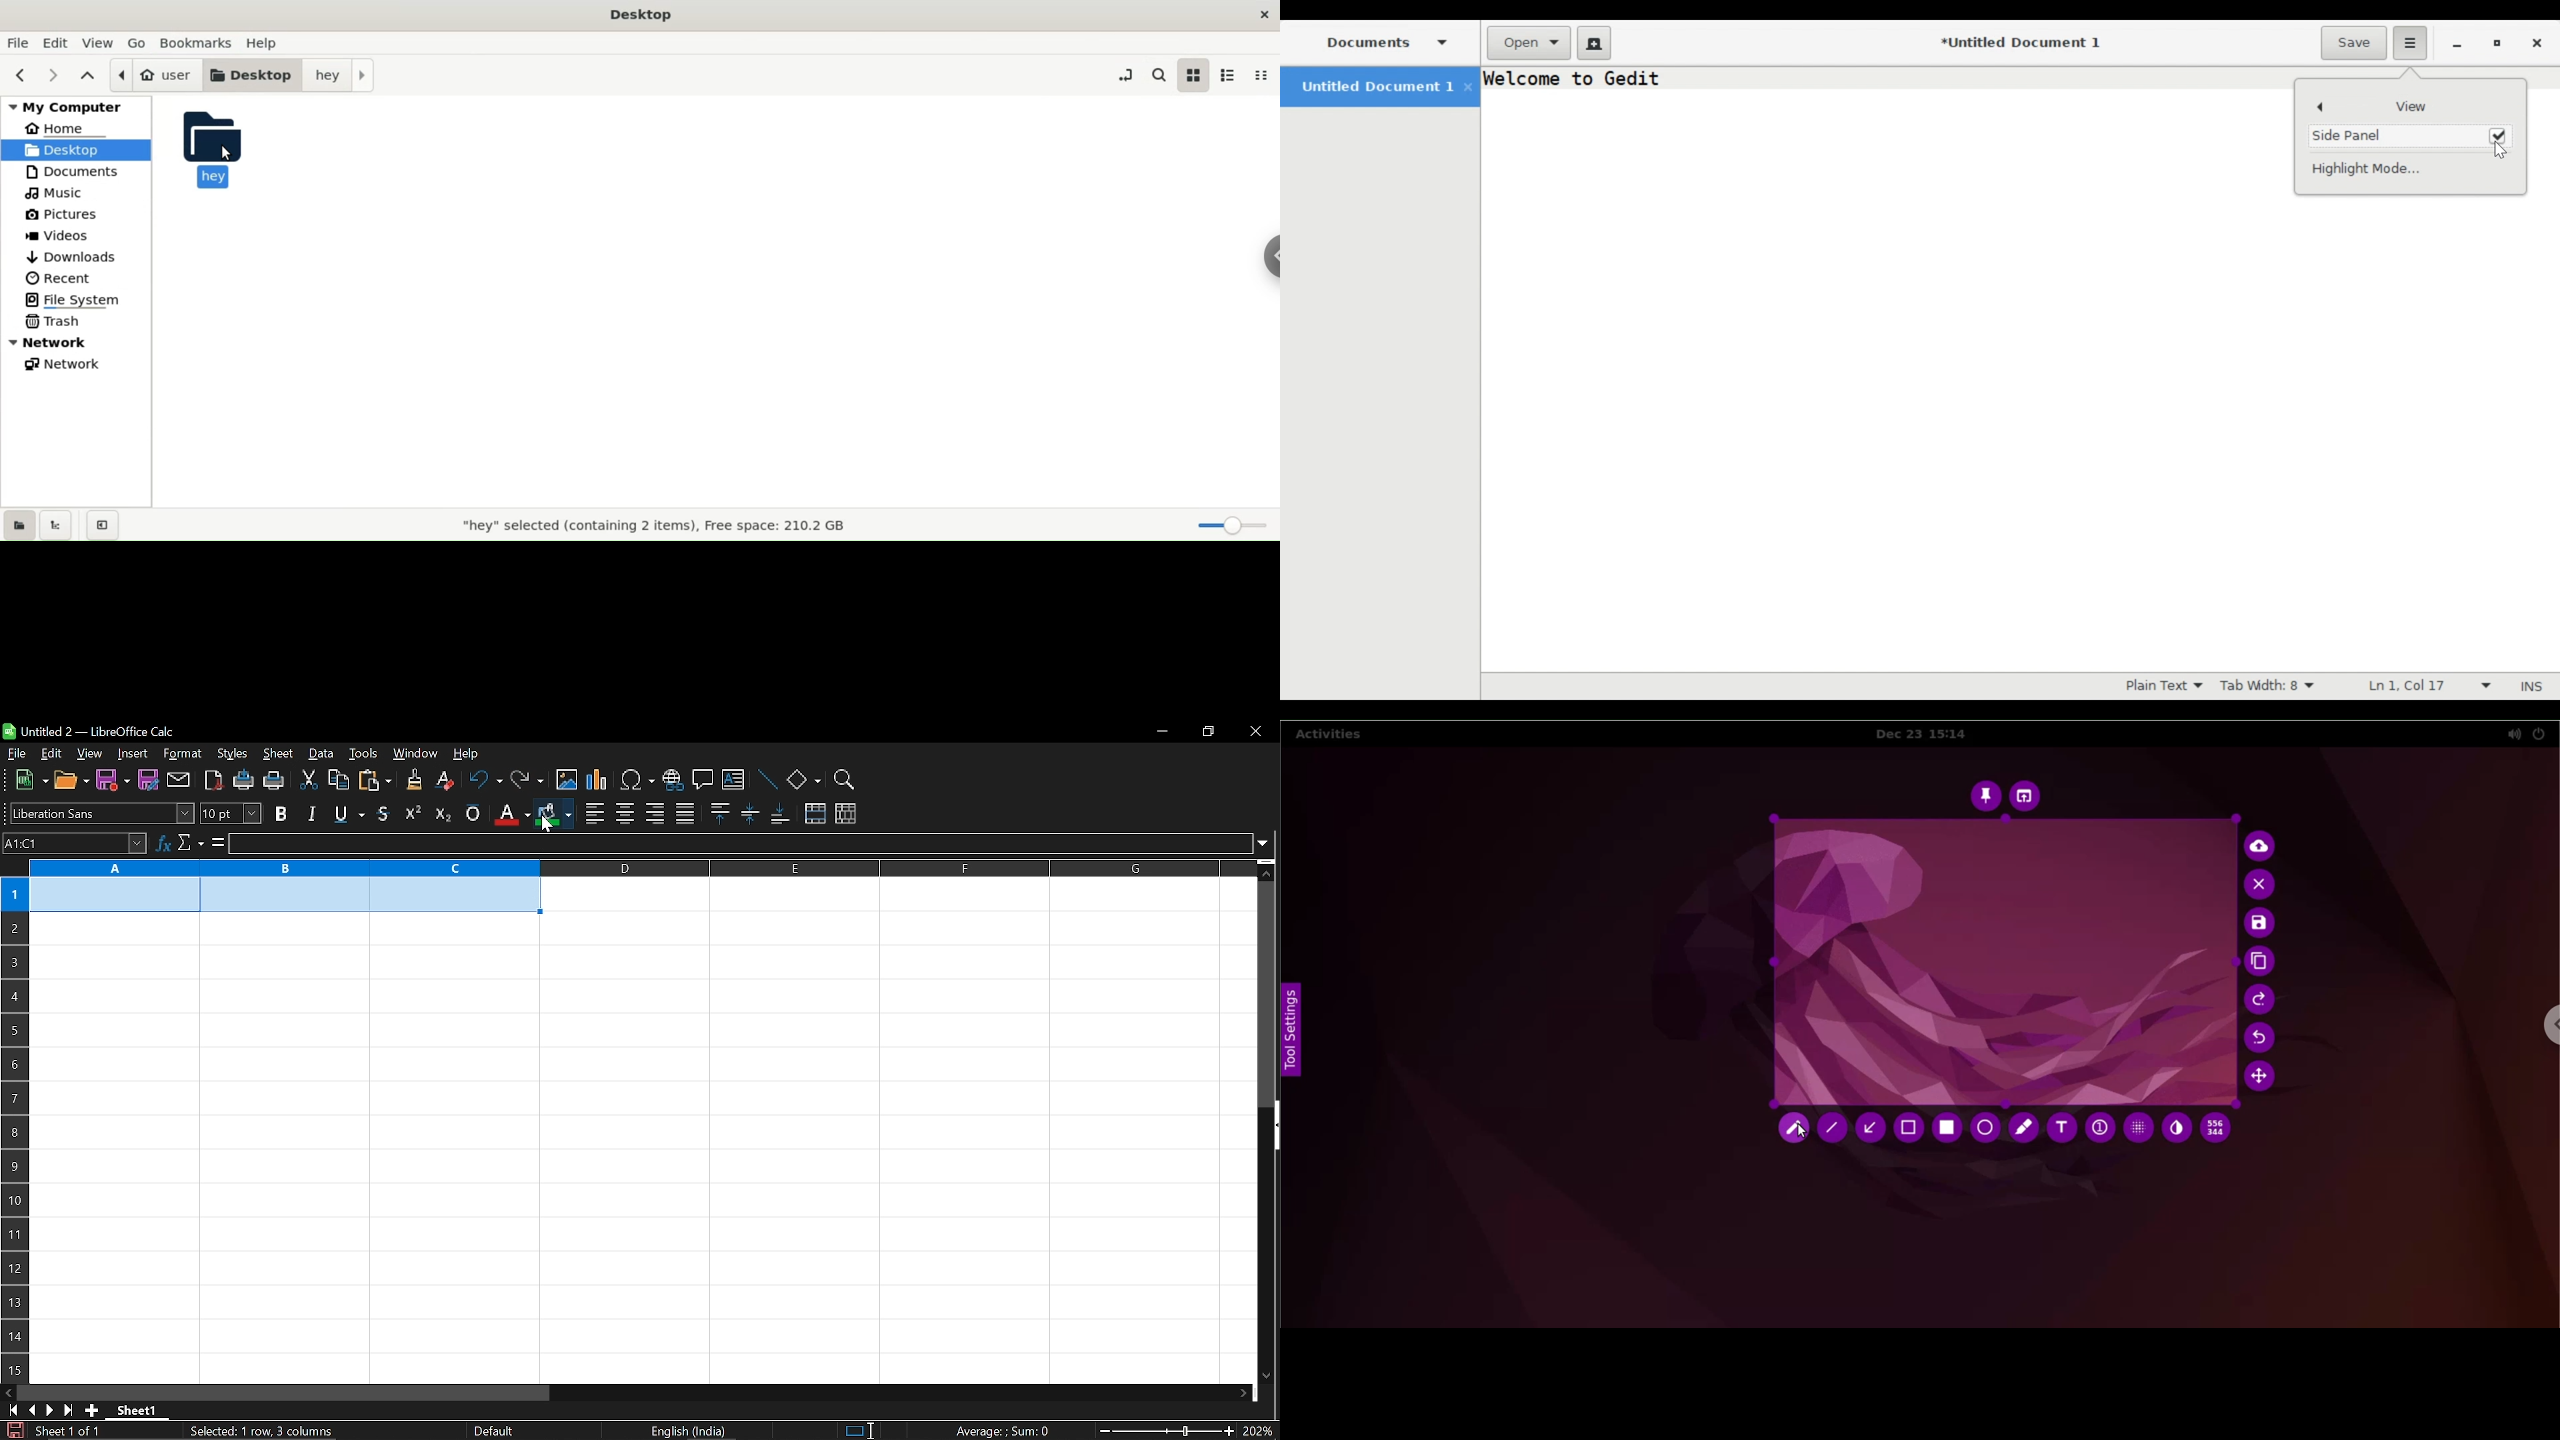 This screenshot has height=1456, width=2576. I want to click on open, so click(71, 782).